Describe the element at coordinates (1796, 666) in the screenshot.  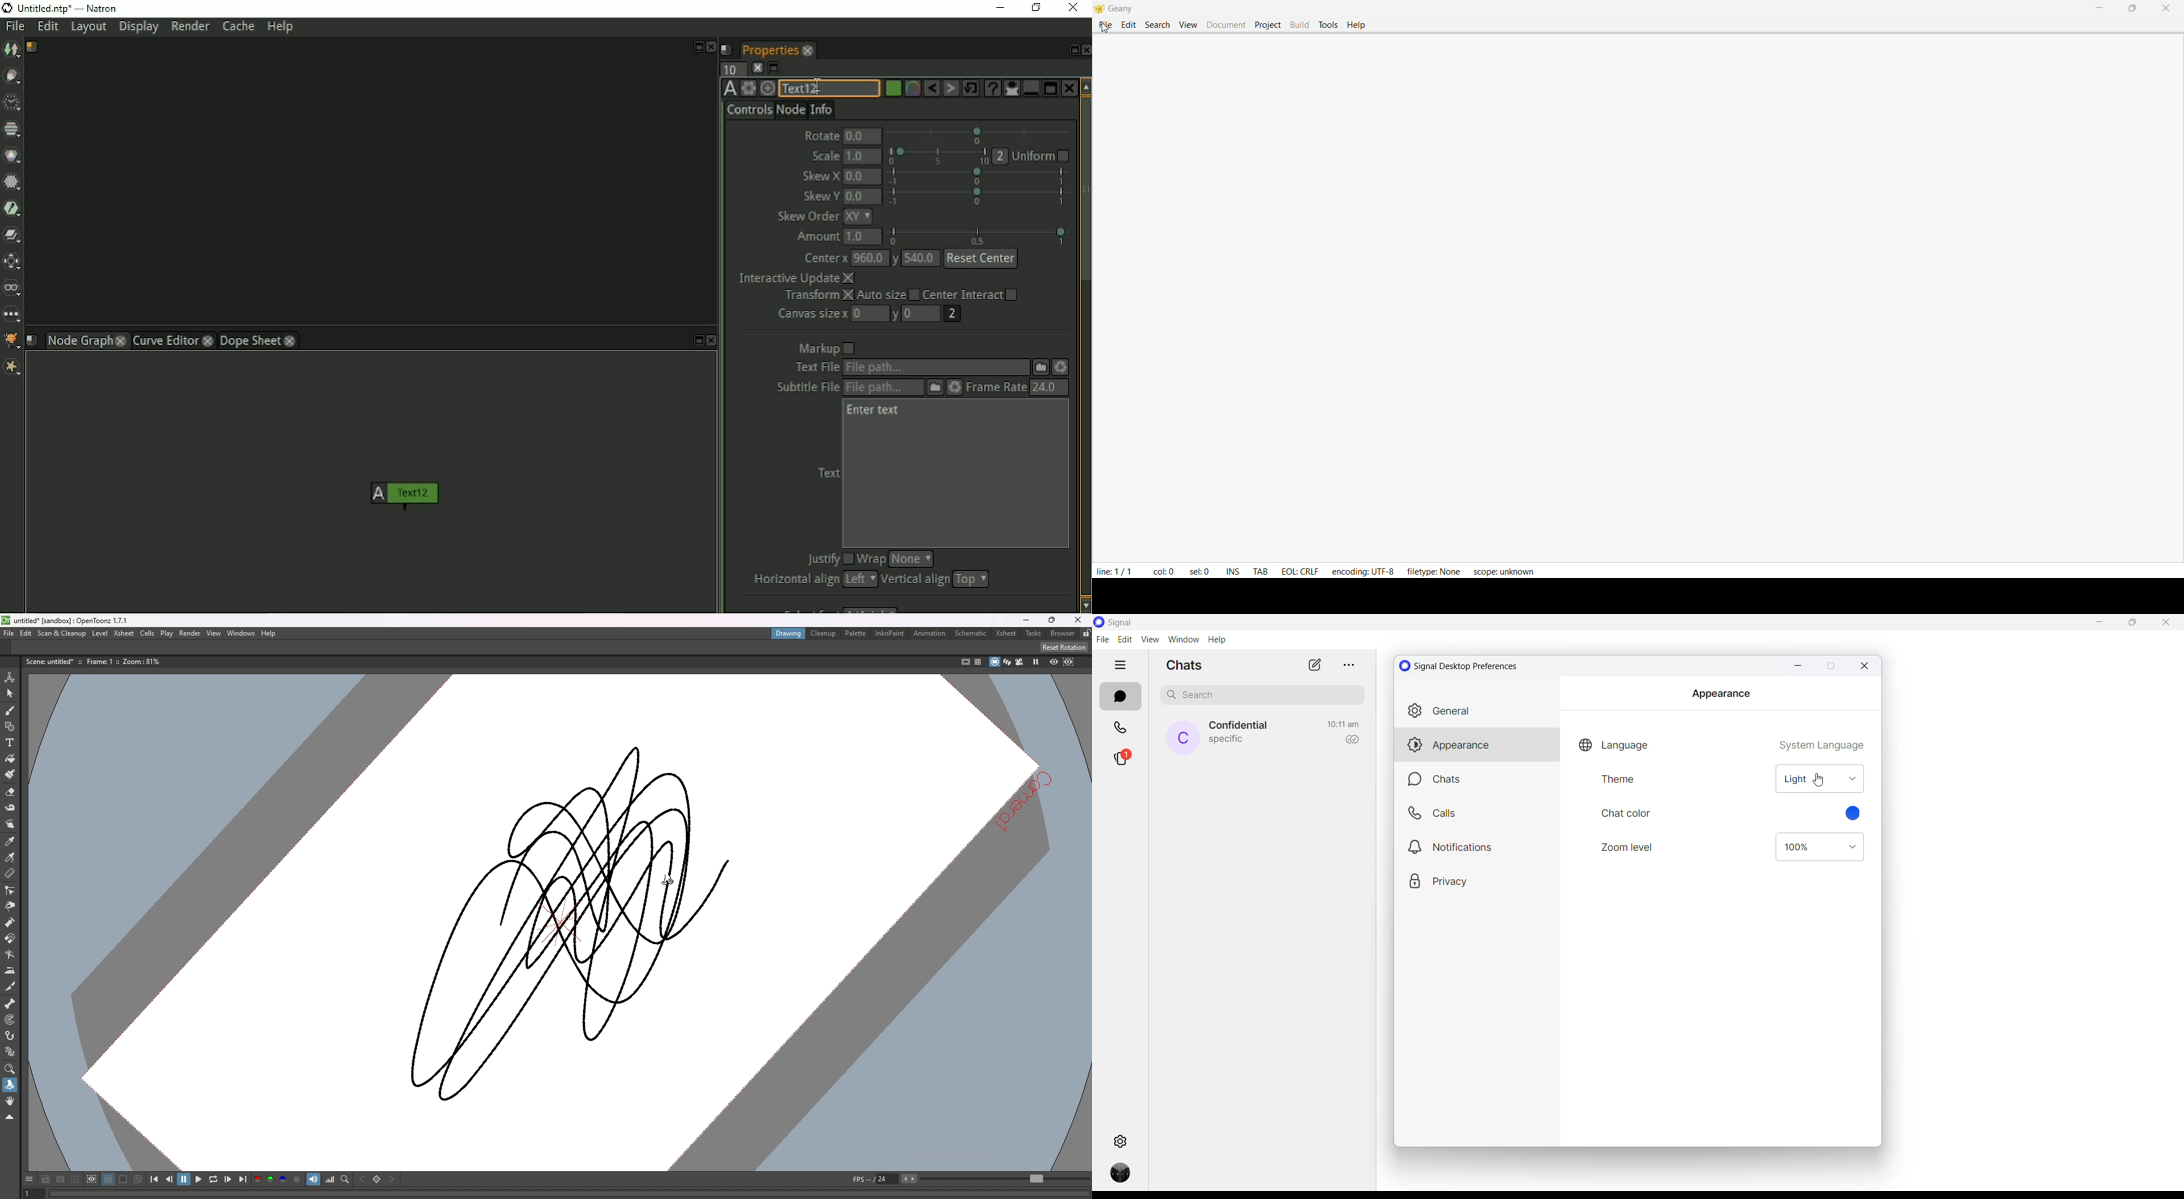
I see `minimize` at that location.